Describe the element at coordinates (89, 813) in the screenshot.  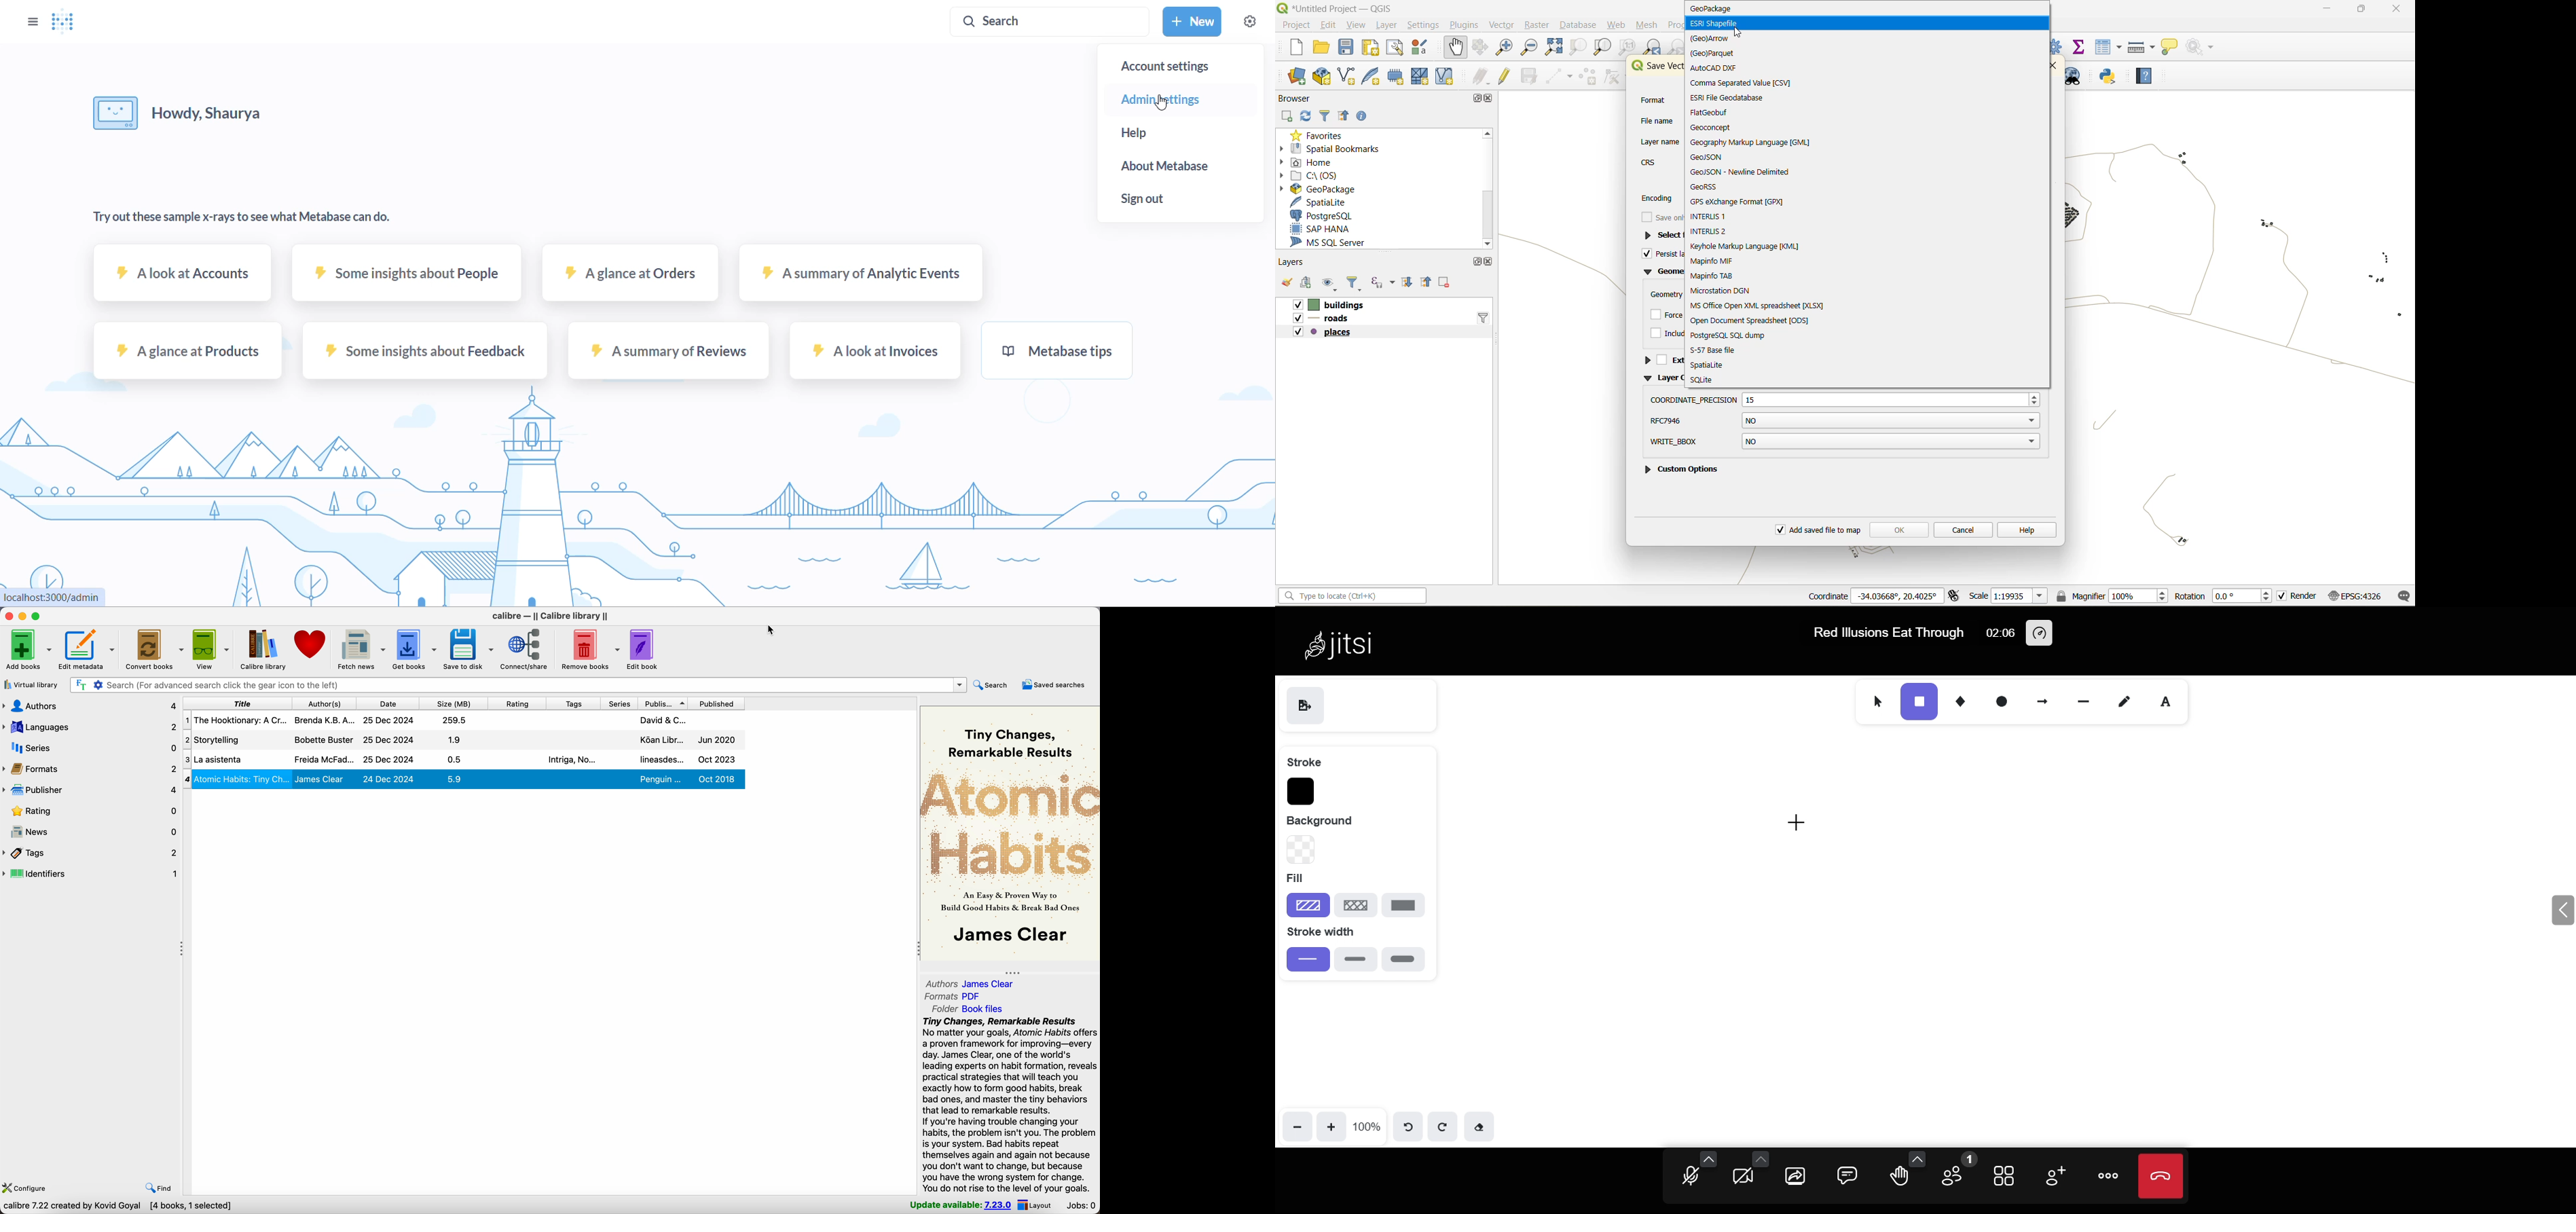
I see `rating` at that location.